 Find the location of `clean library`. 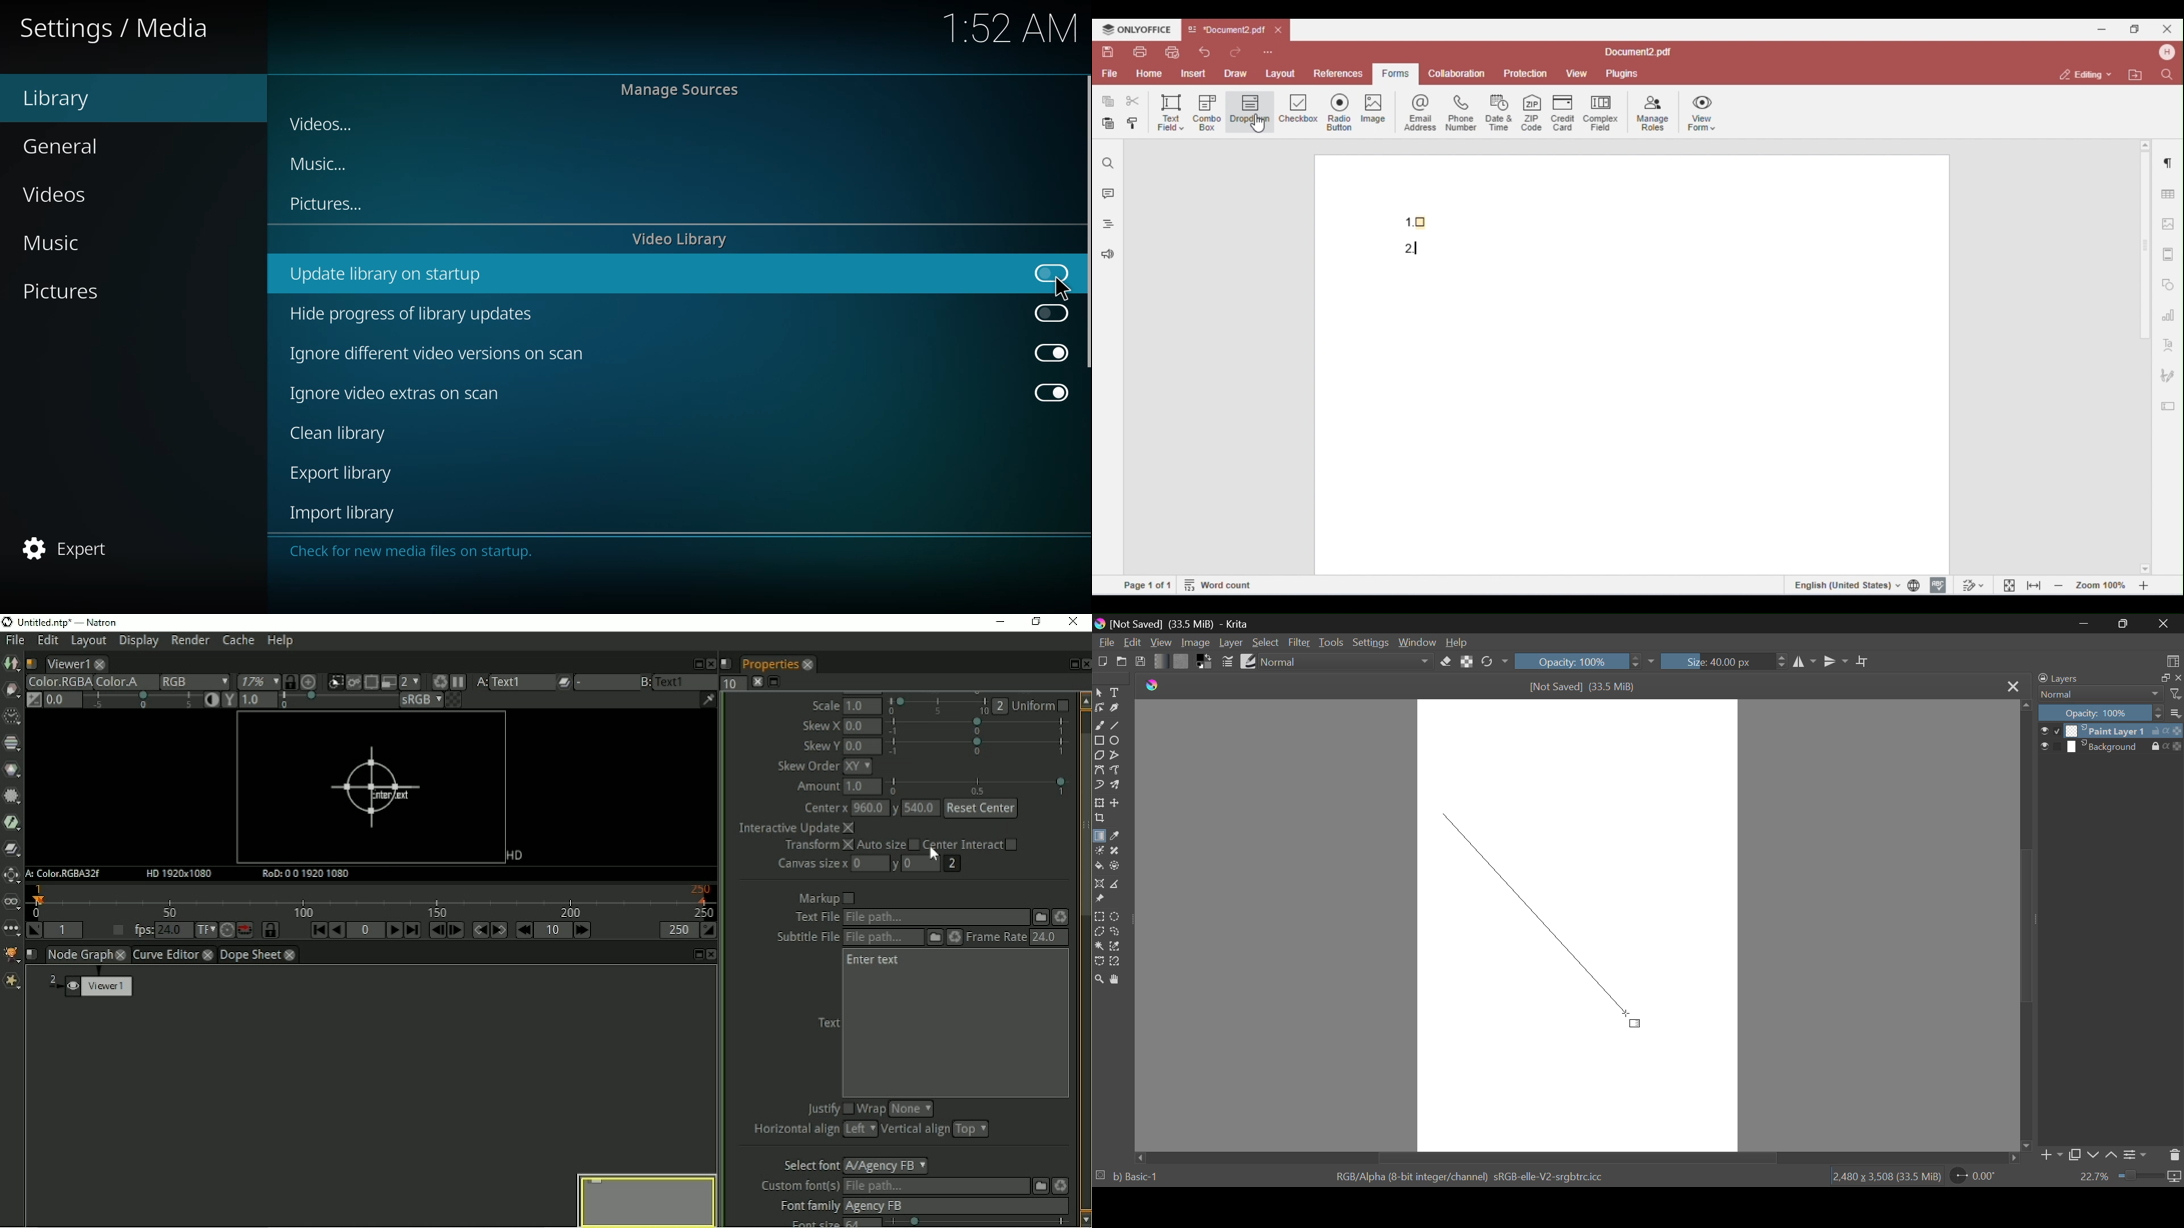

clean library is located at coordinates (345, 433).